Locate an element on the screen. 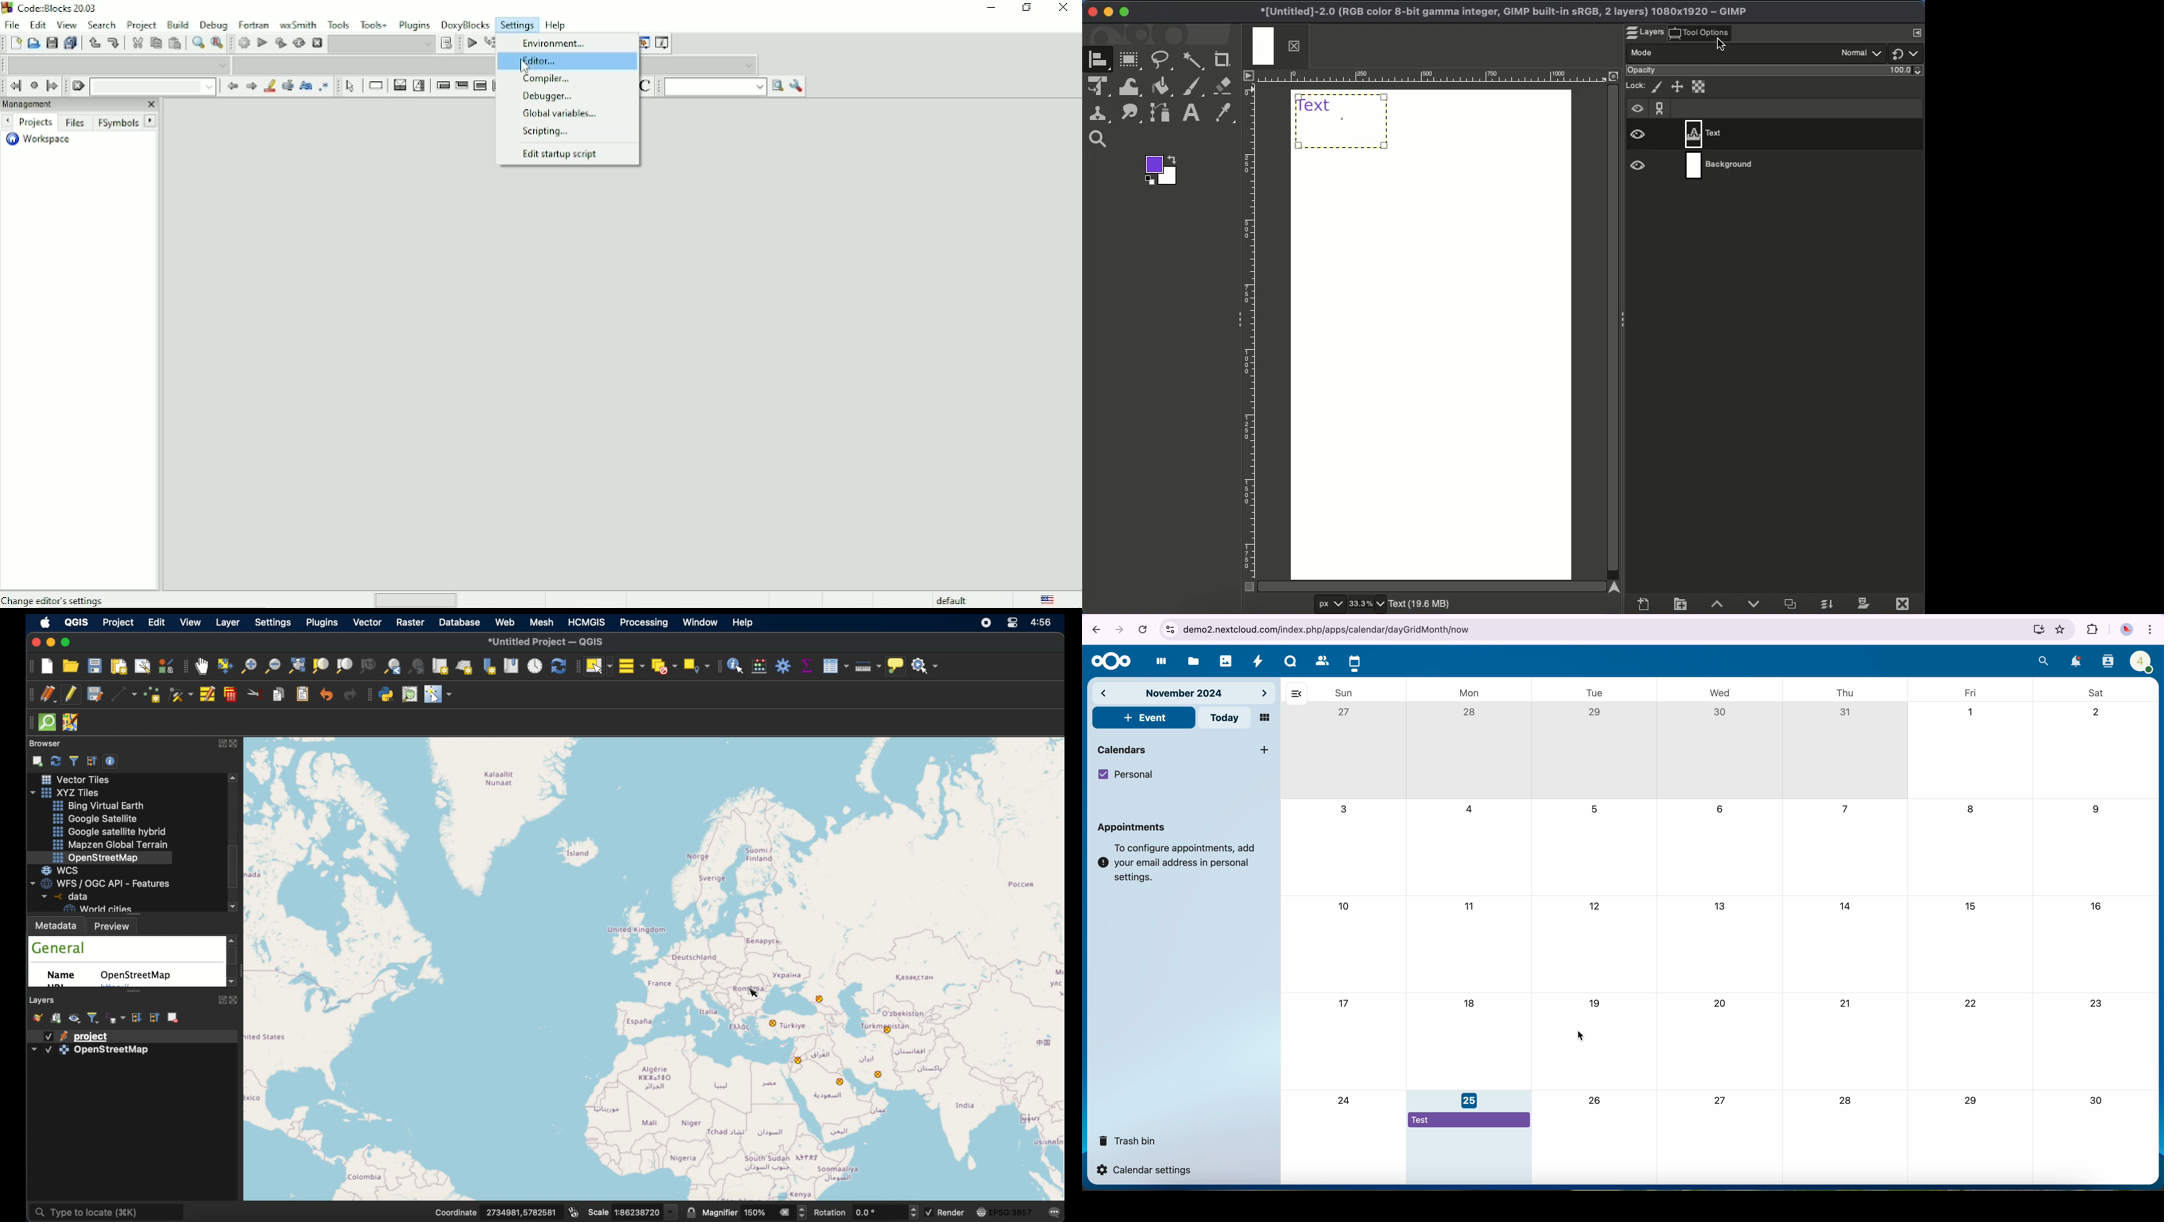 This screenshot has height=1232, width=2184. filter browser is located at coordinates (73, 759).